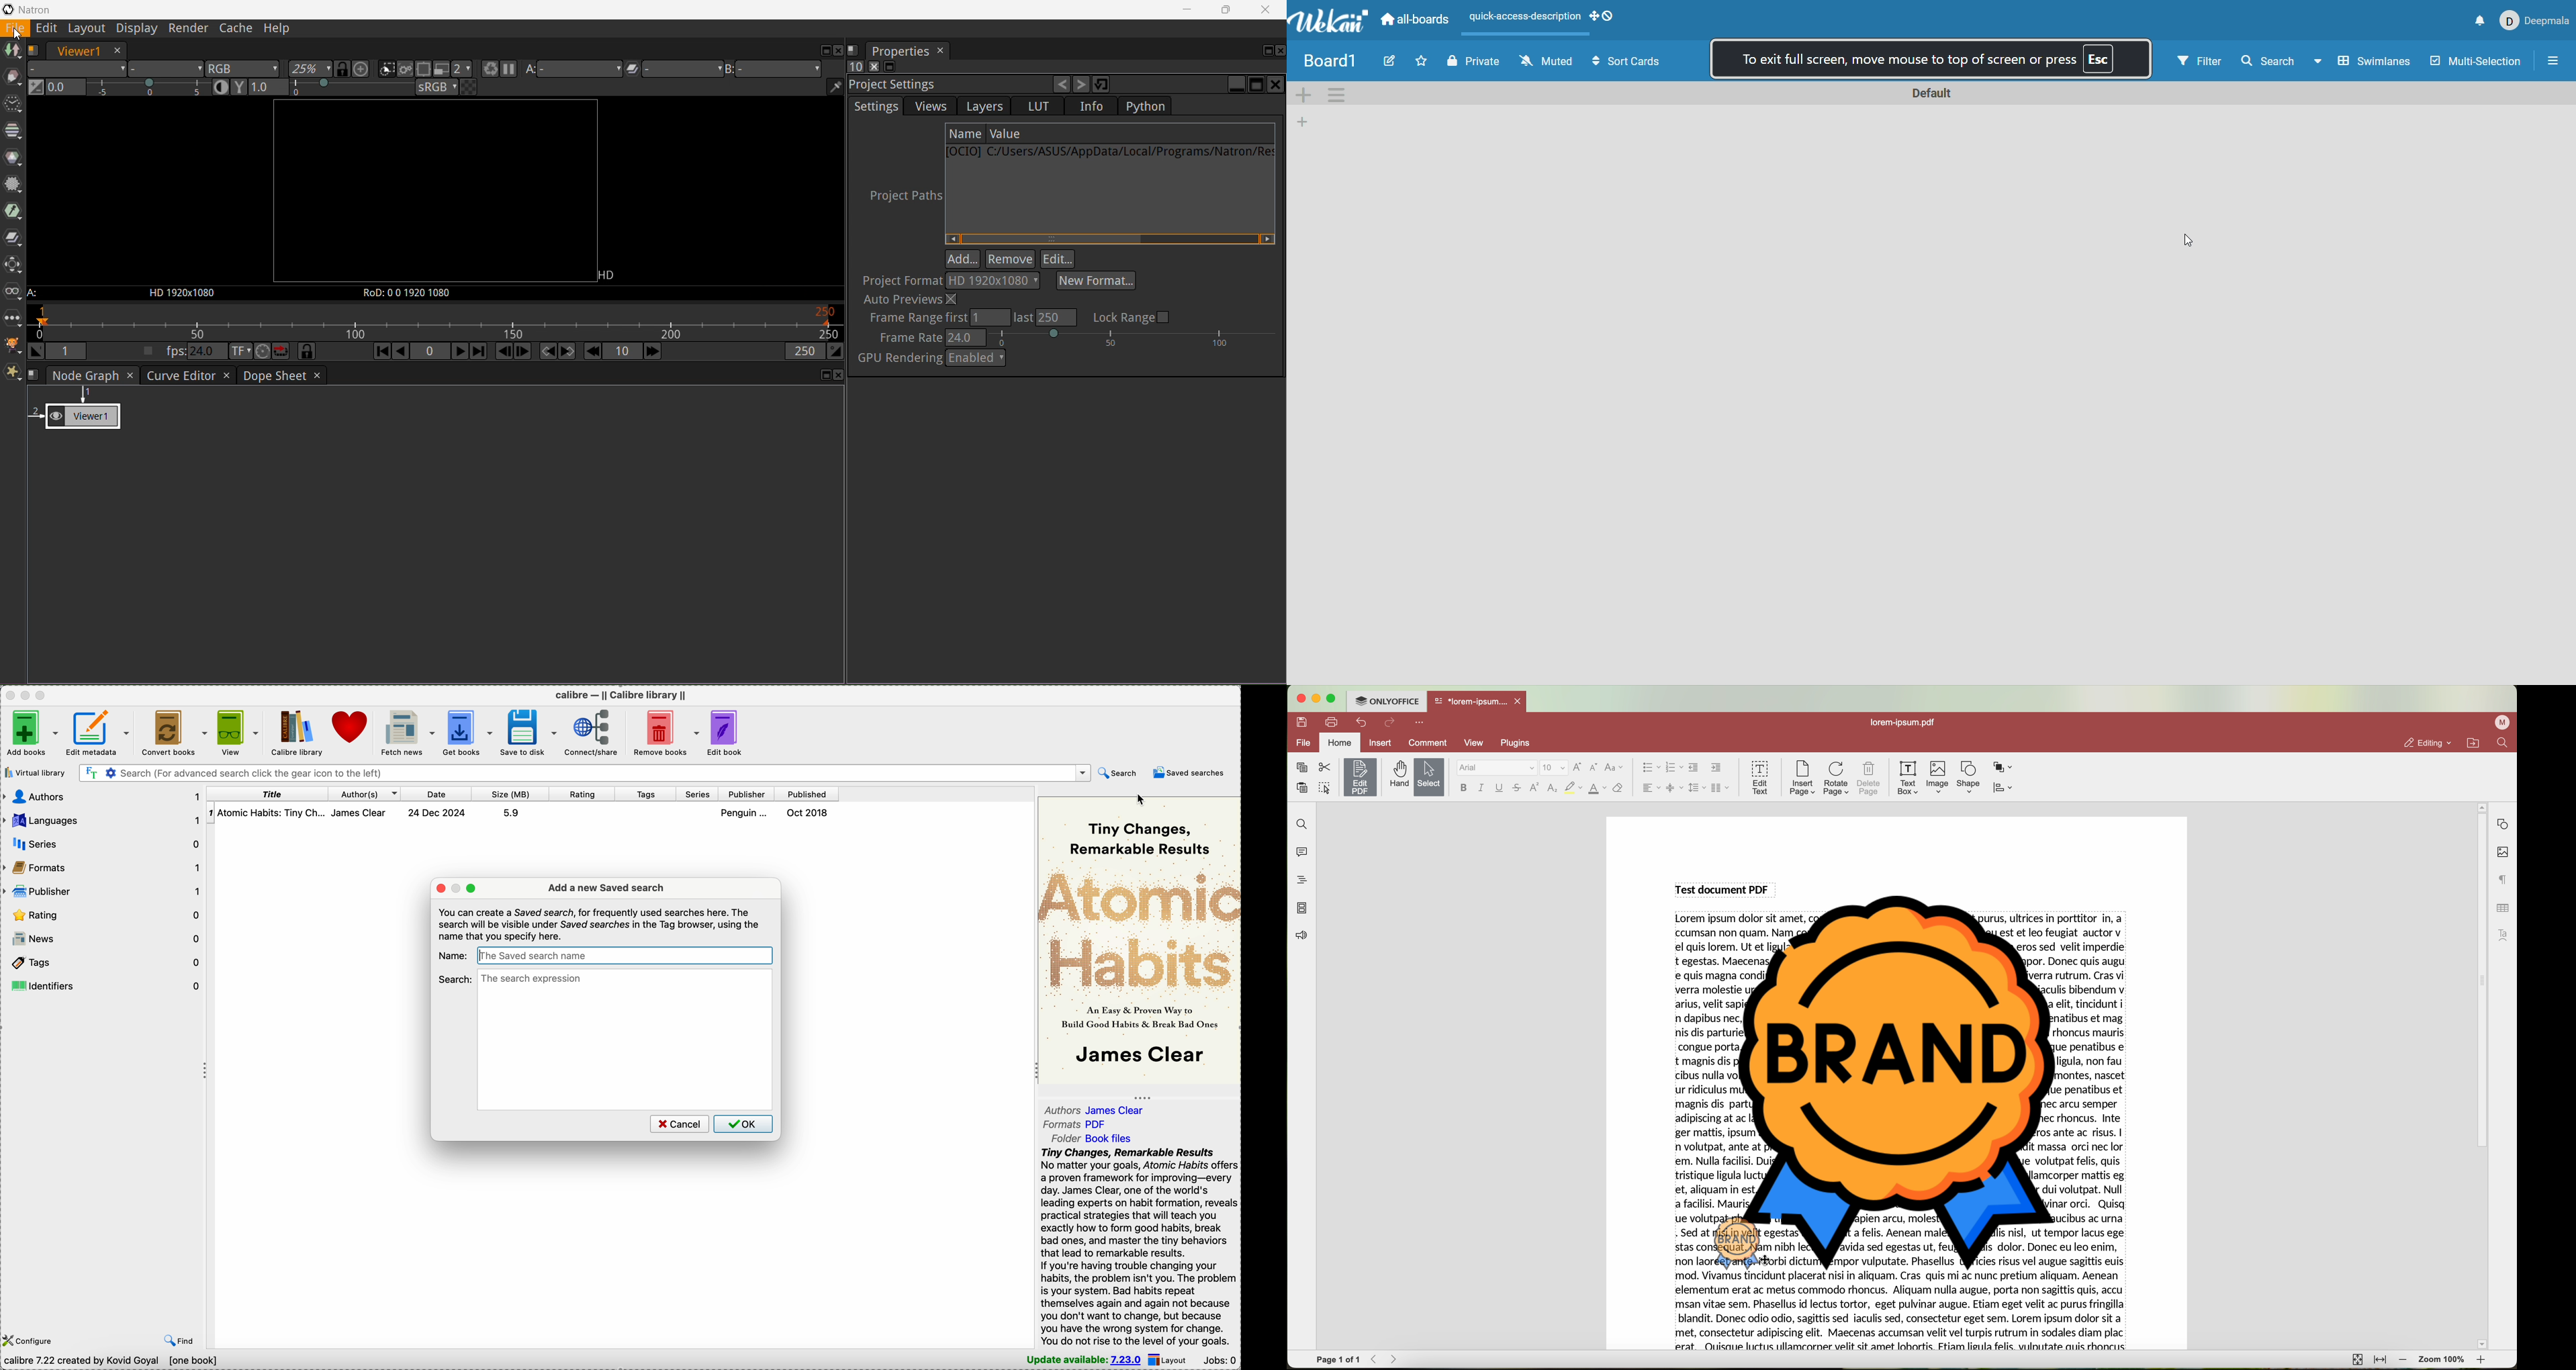 The image size is (2576, 1372). I want to click on clear style, so click(1618, 788).